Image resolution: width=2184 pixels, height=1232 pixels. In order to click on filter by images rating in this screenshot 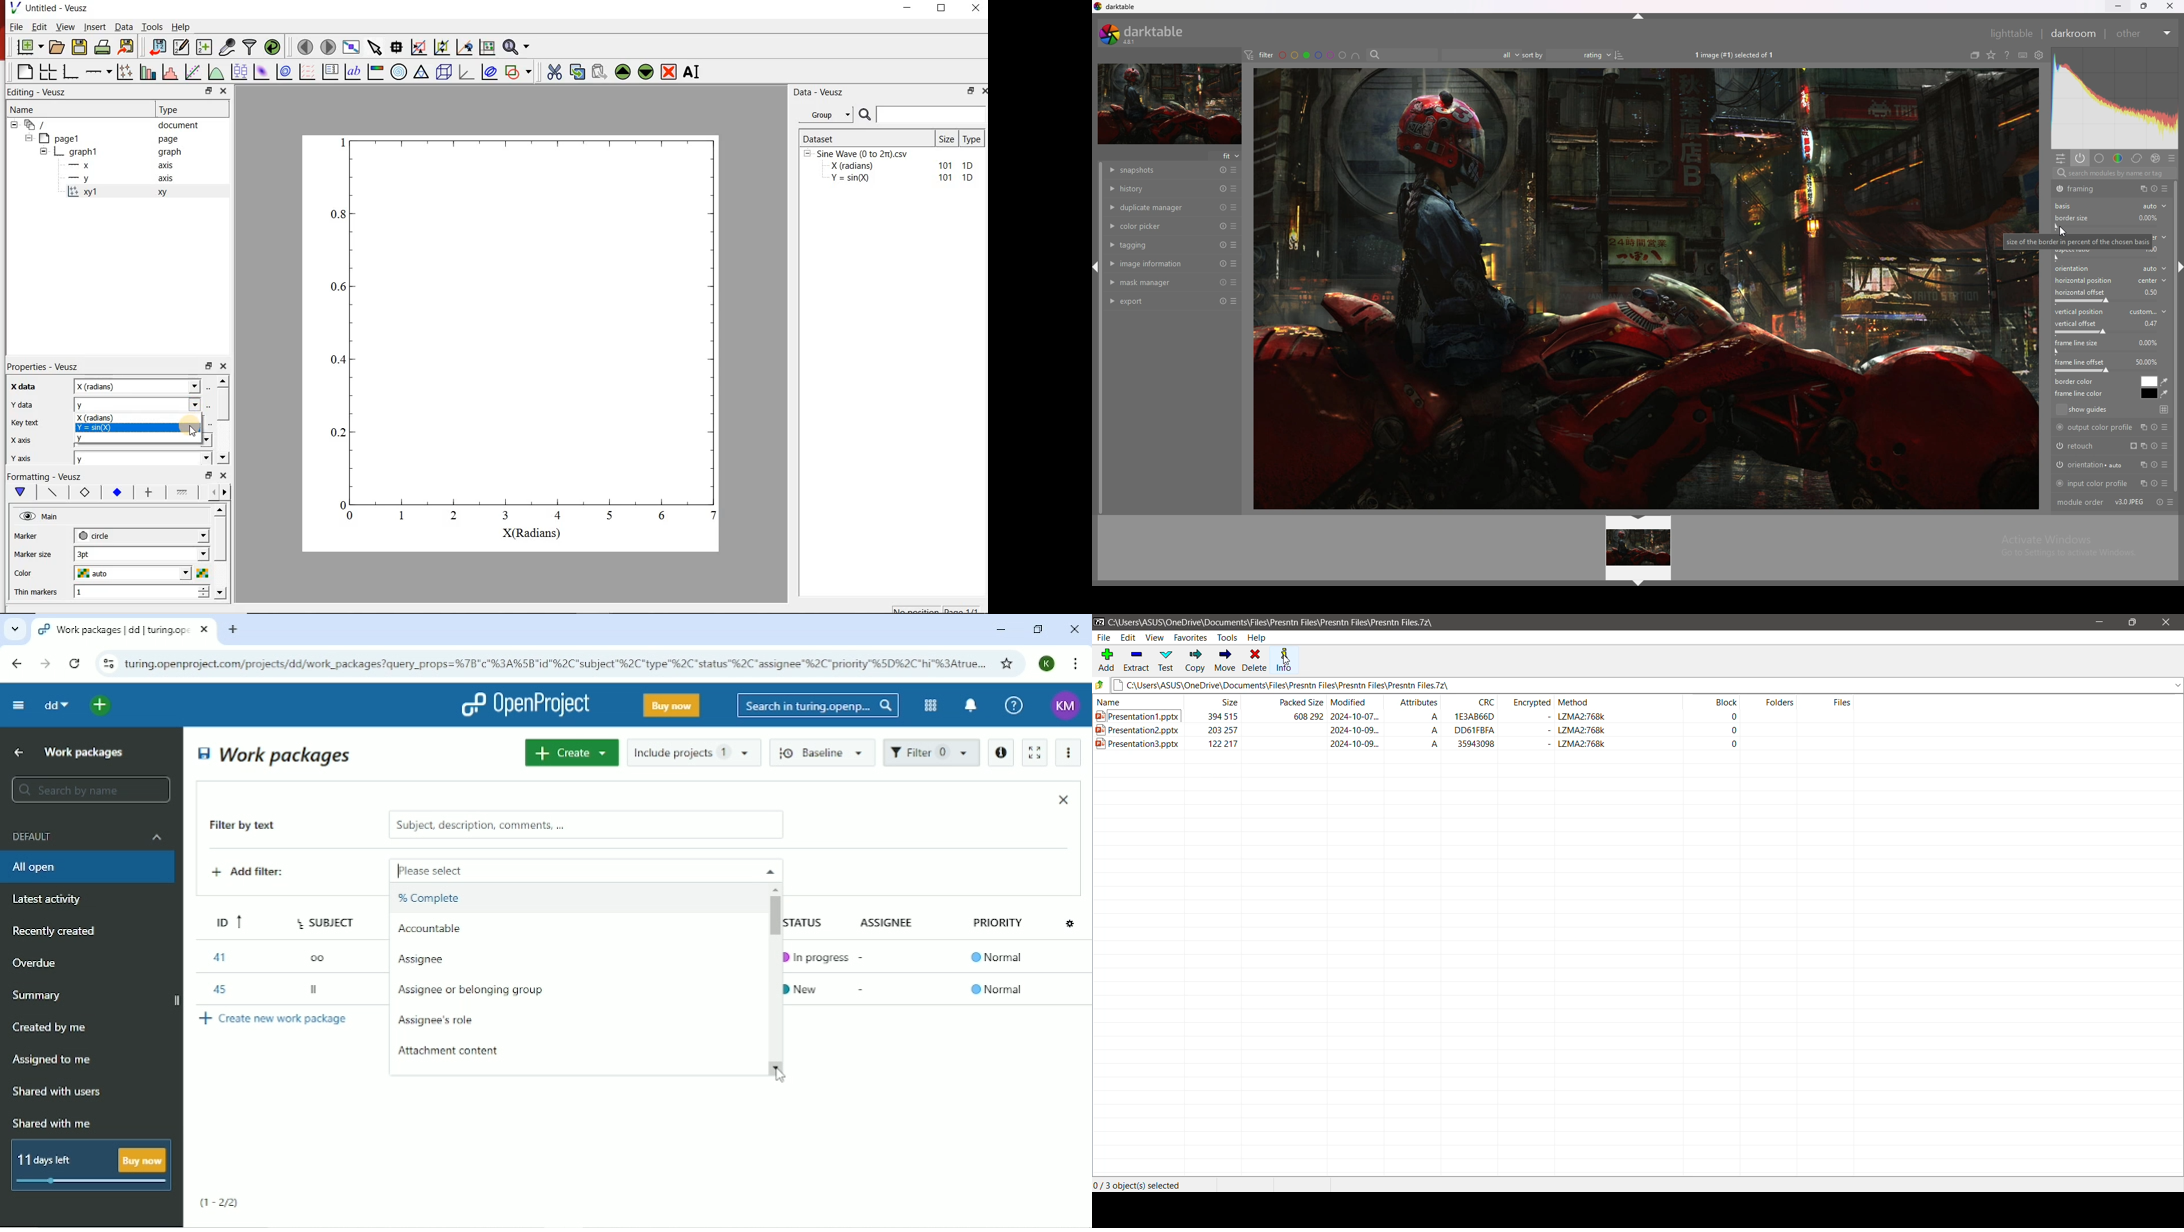, I will do `click(1476, 54)`.